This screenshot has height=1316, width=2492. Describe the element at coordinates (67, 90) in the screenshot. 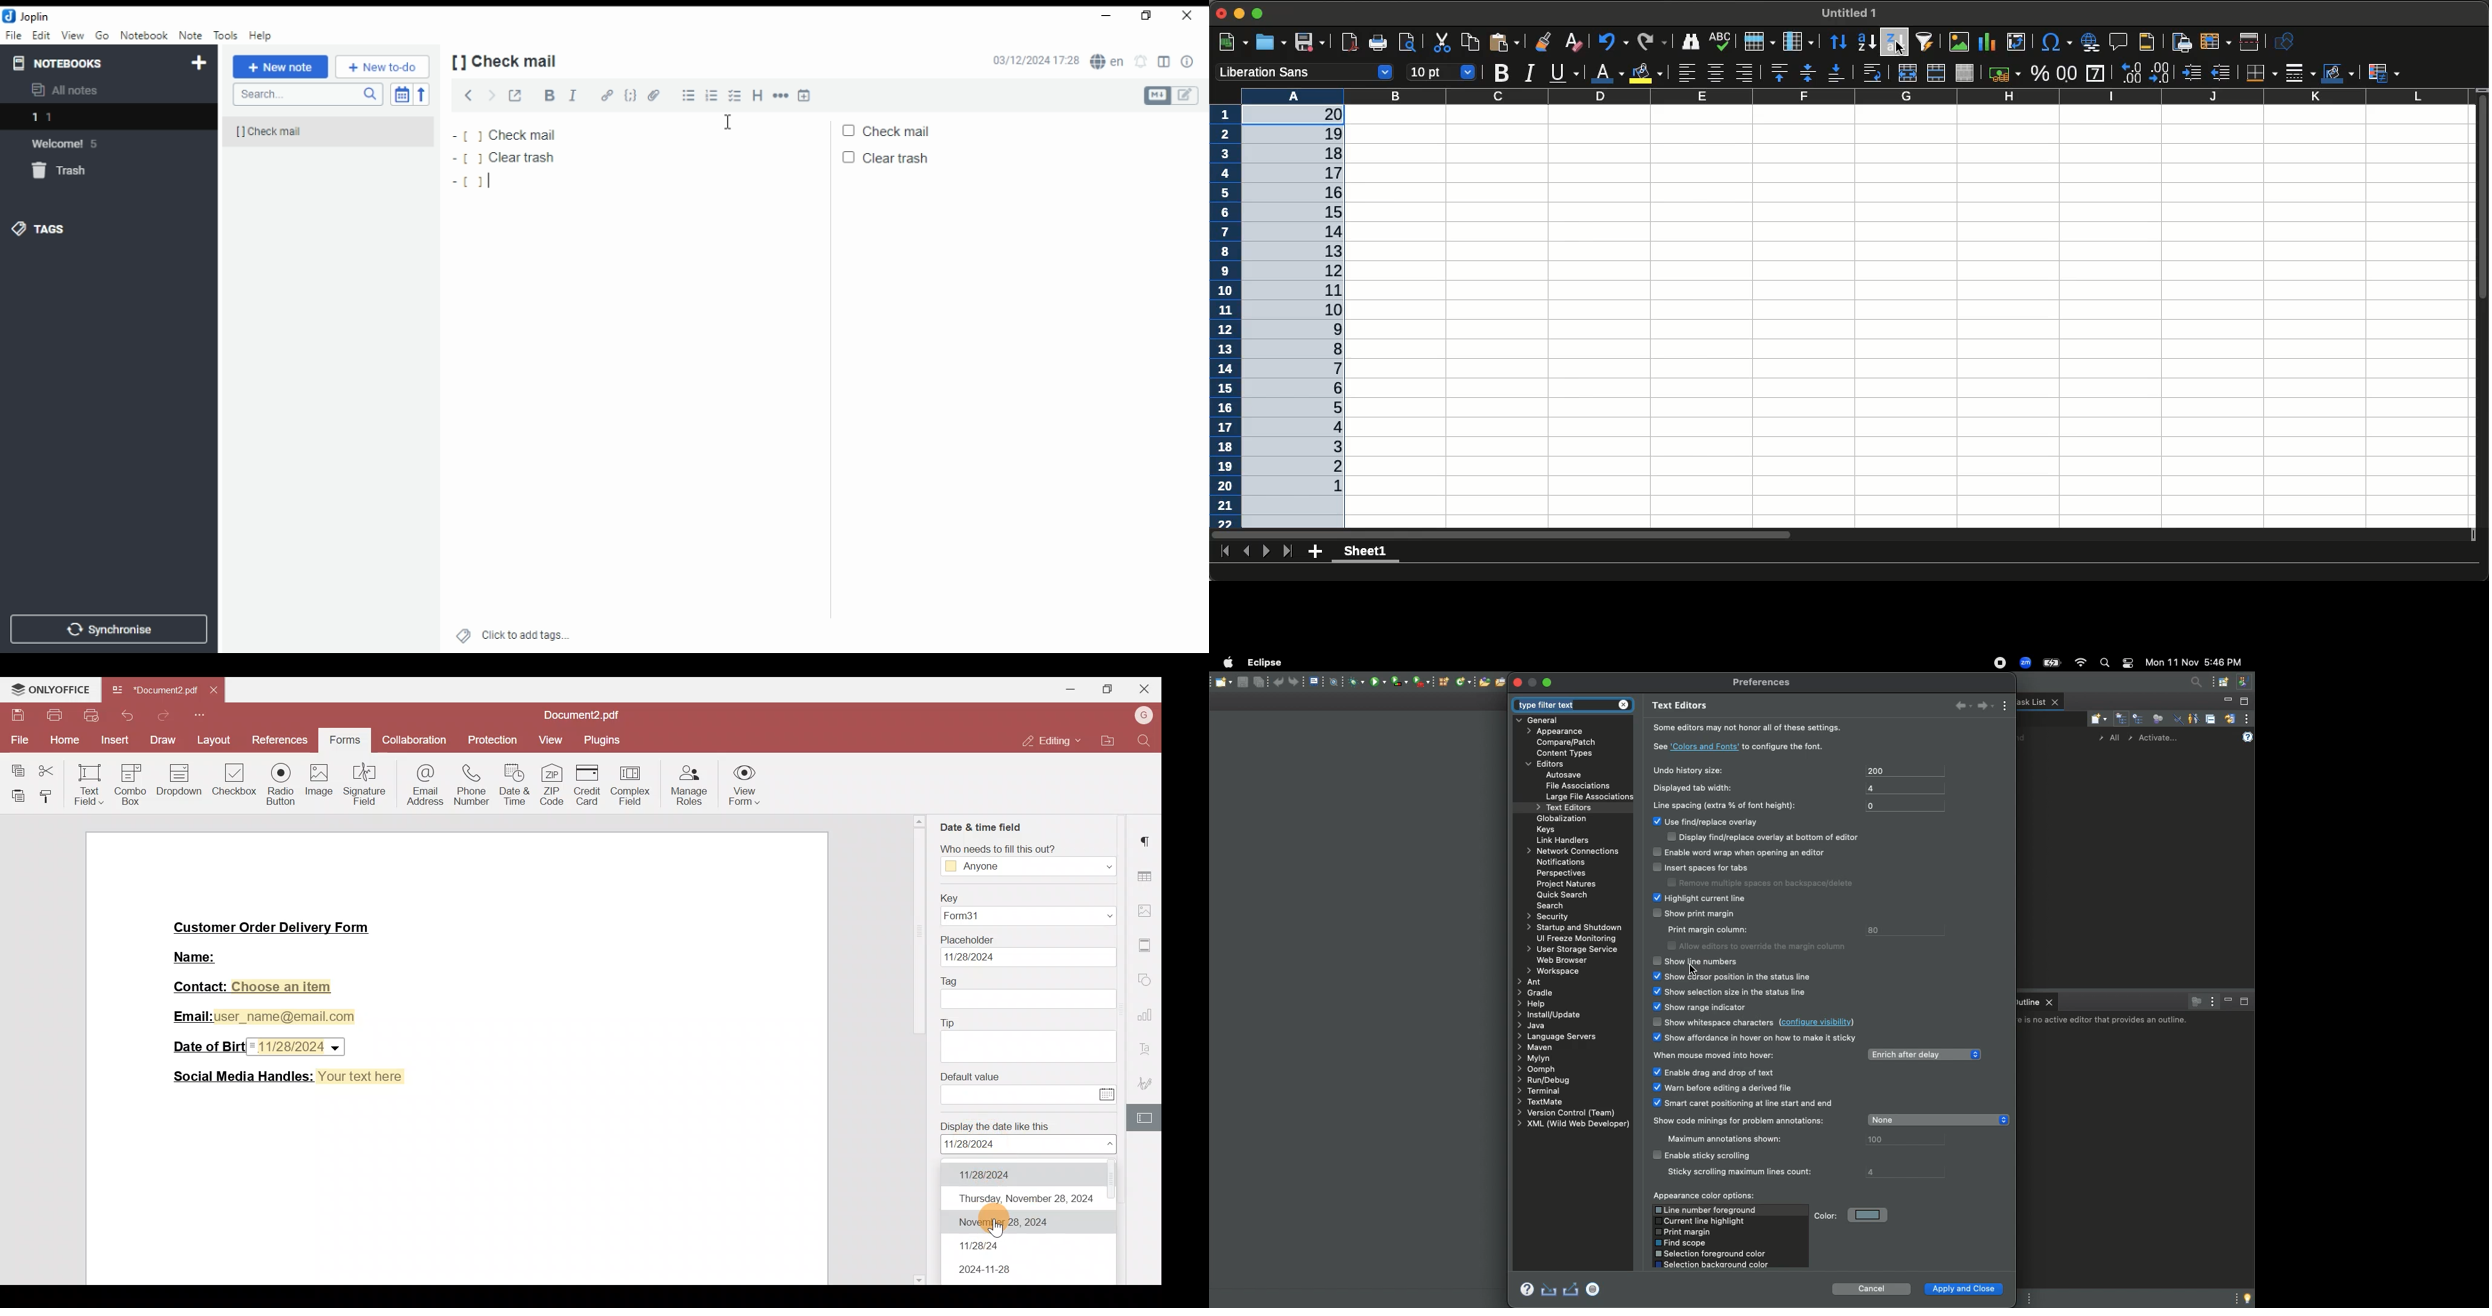

I see `all notes` at that location.